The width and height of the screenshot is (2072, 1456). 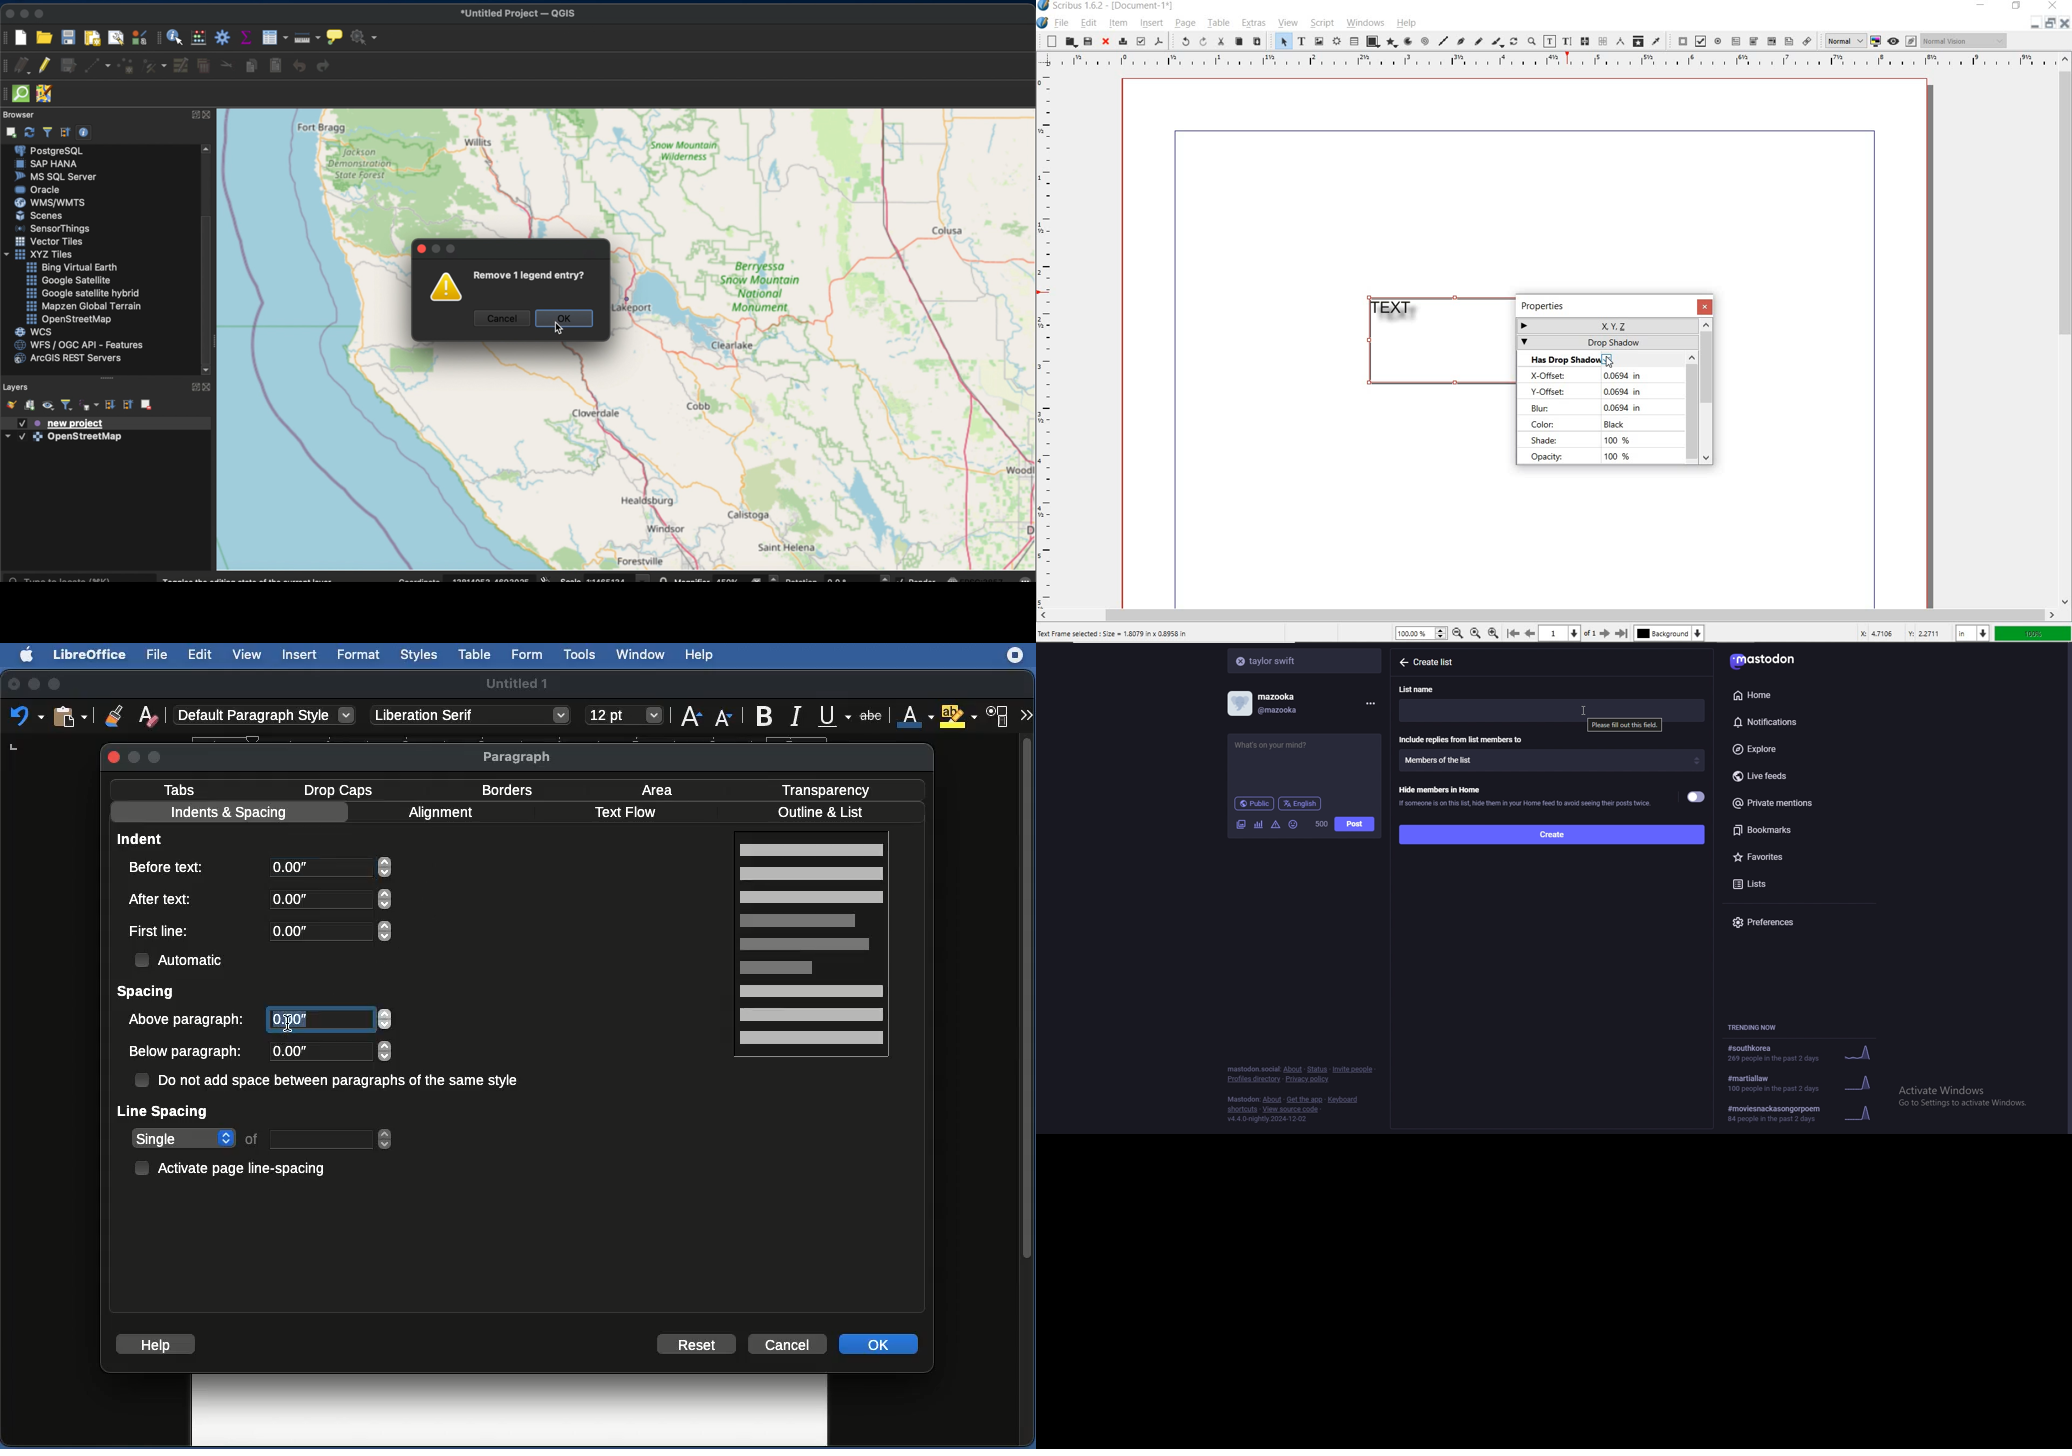 What do you see at coordinates (6, 37) in the screenshot?
I see `project toolbar` at bounding box center [6, 37].